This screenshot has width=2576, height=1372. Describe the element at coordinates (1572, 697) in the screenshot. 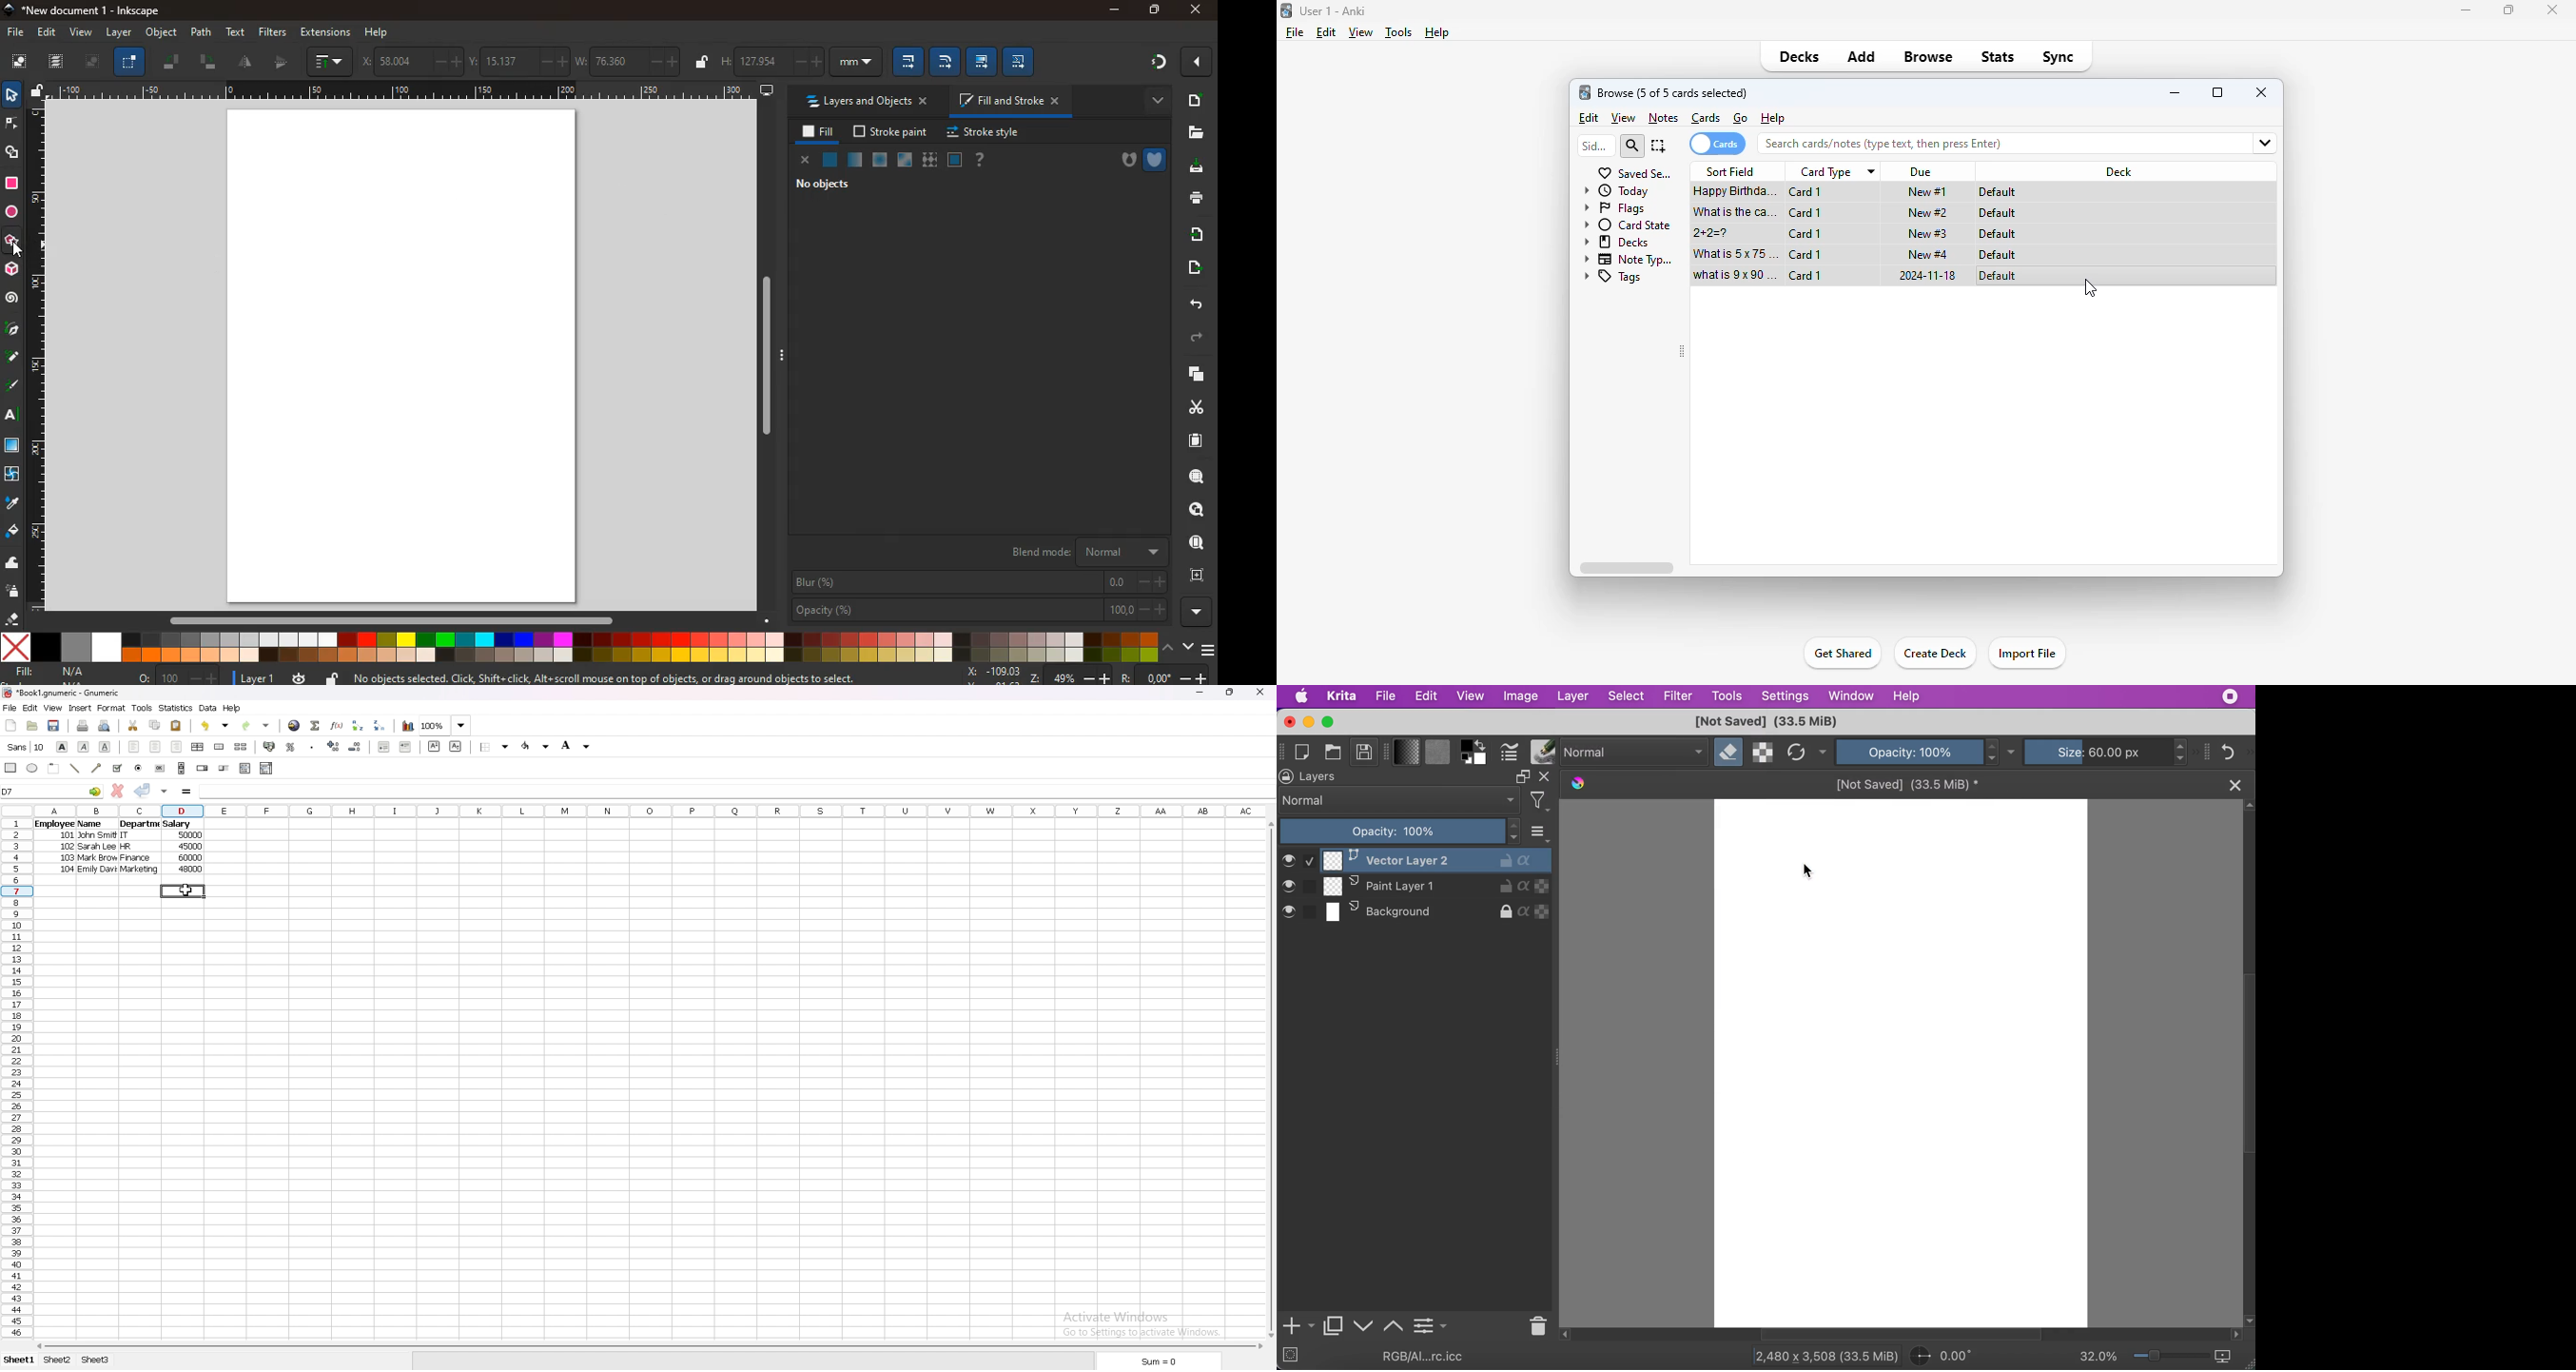

I see `layer` at that location.